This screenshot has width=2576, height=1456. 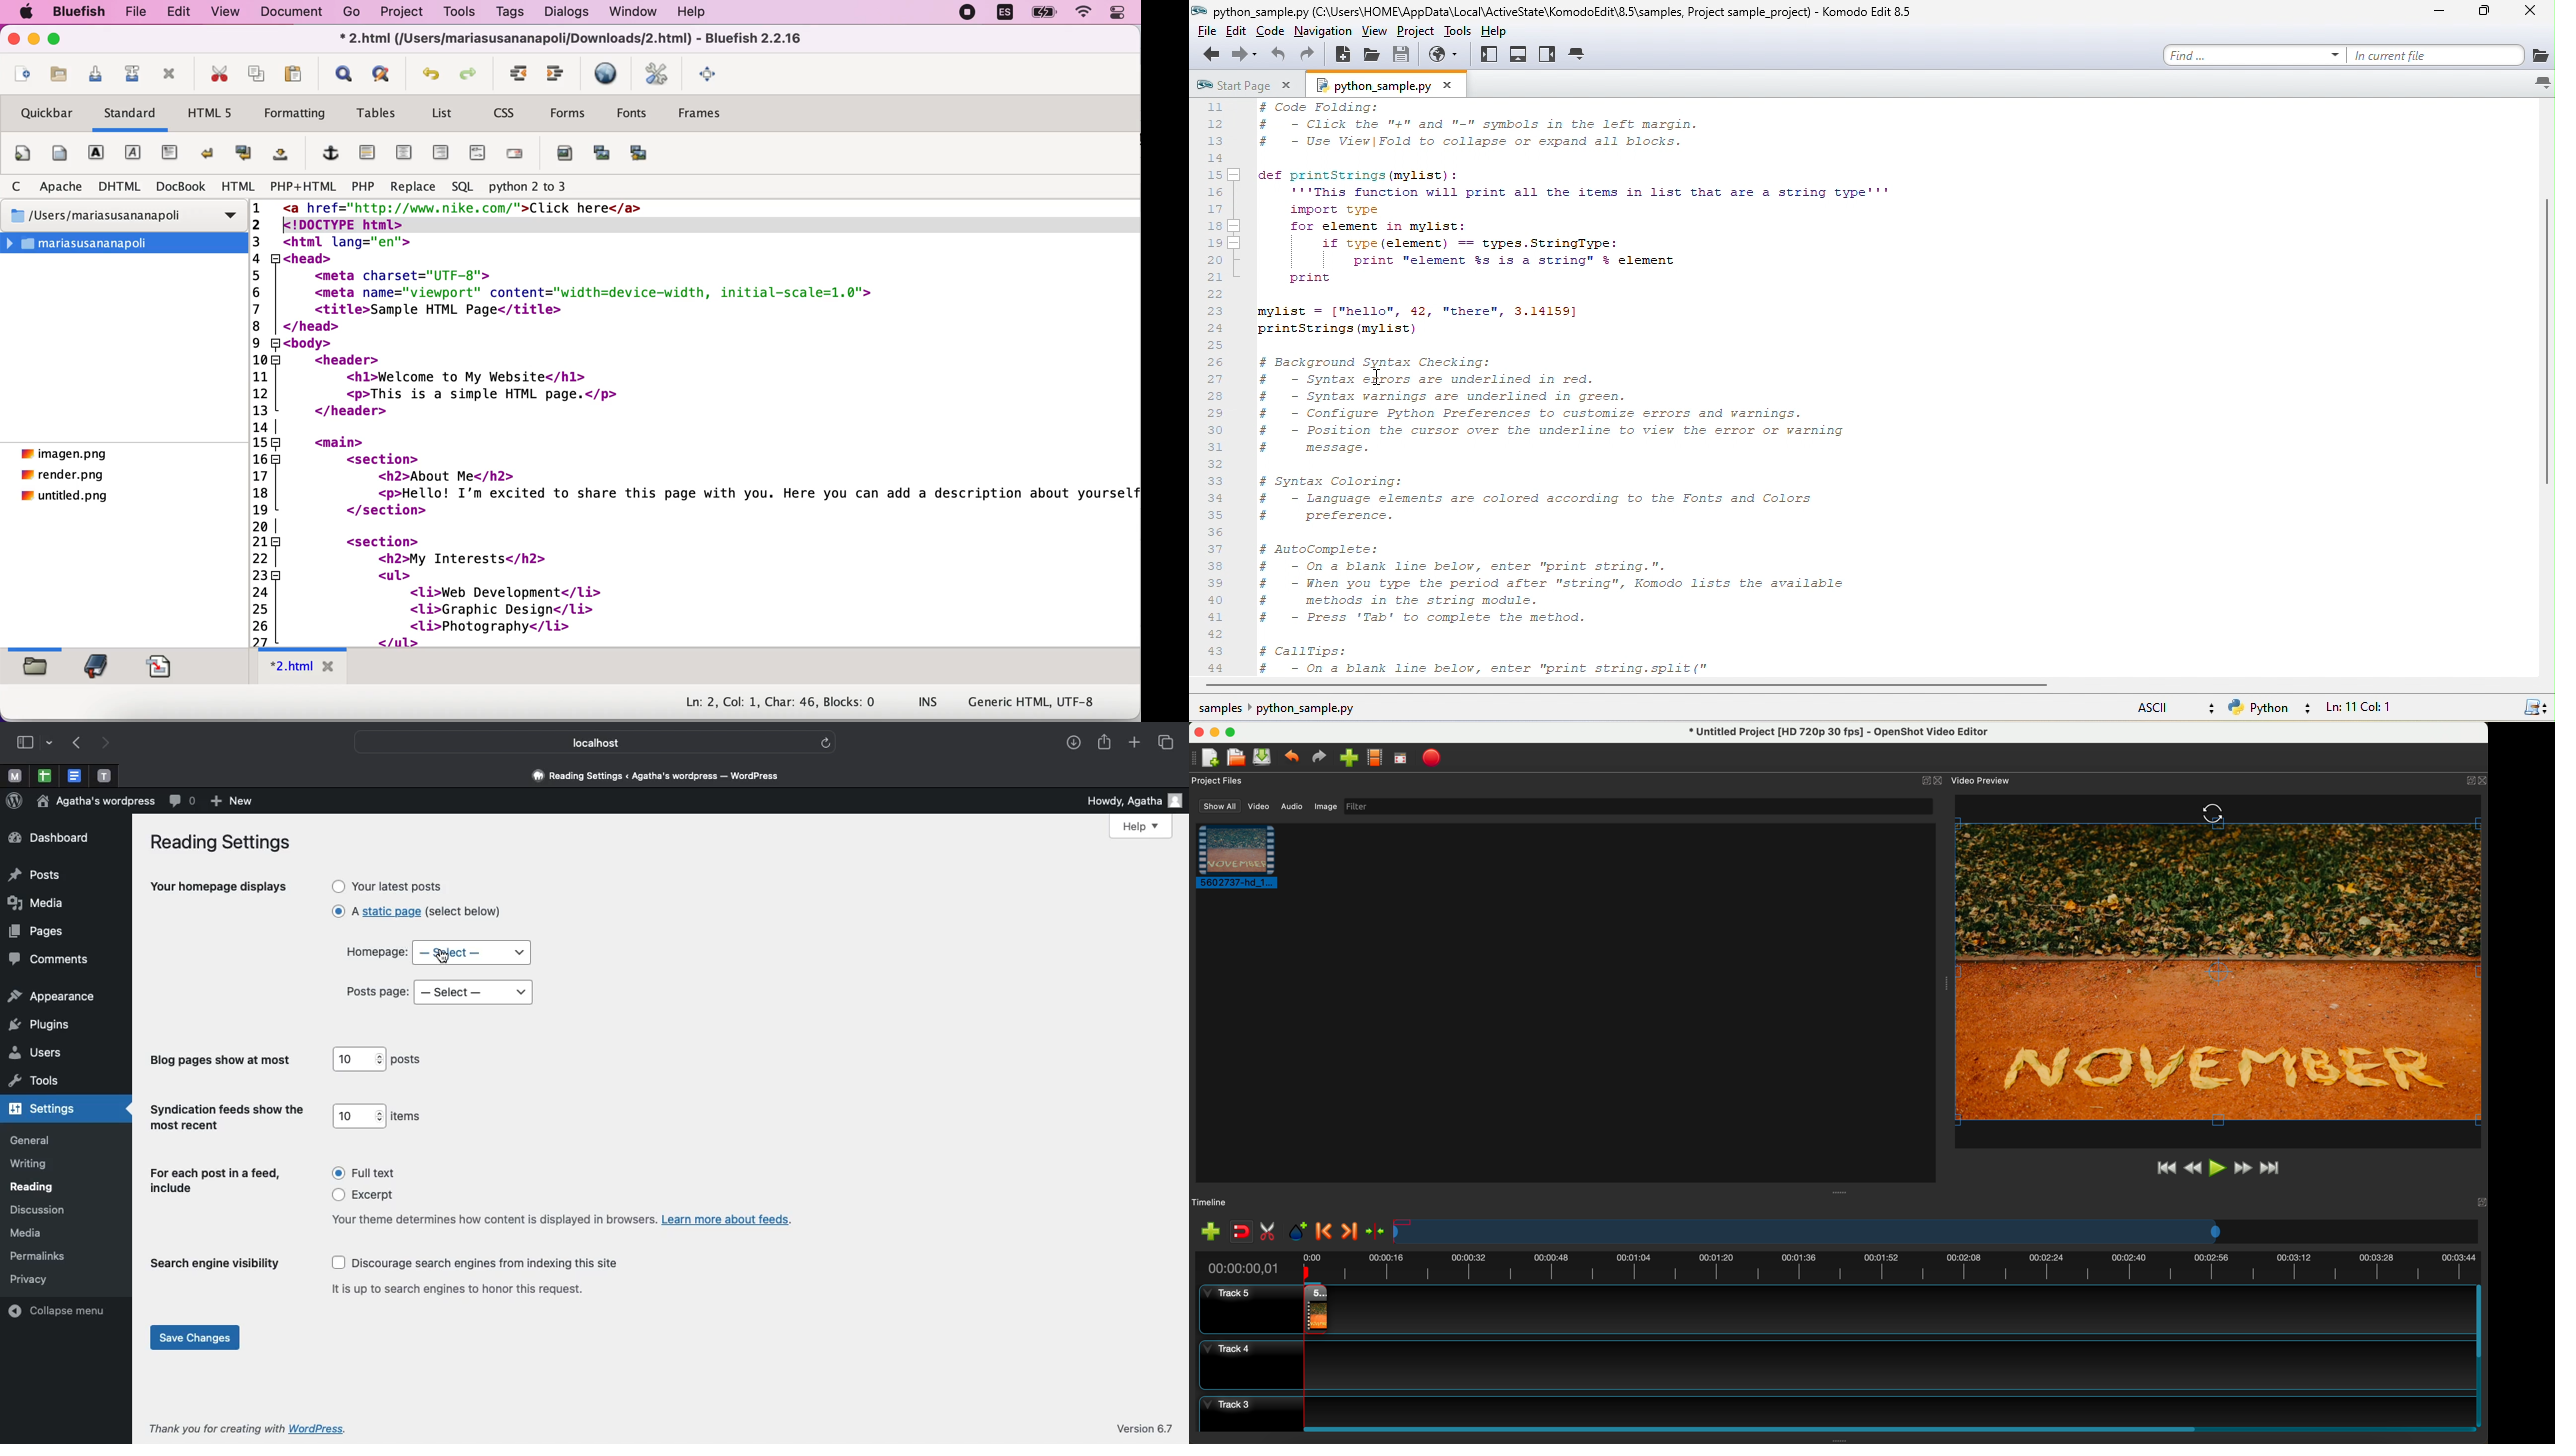 I want to click on bookmark, so click(x=93, y=666).